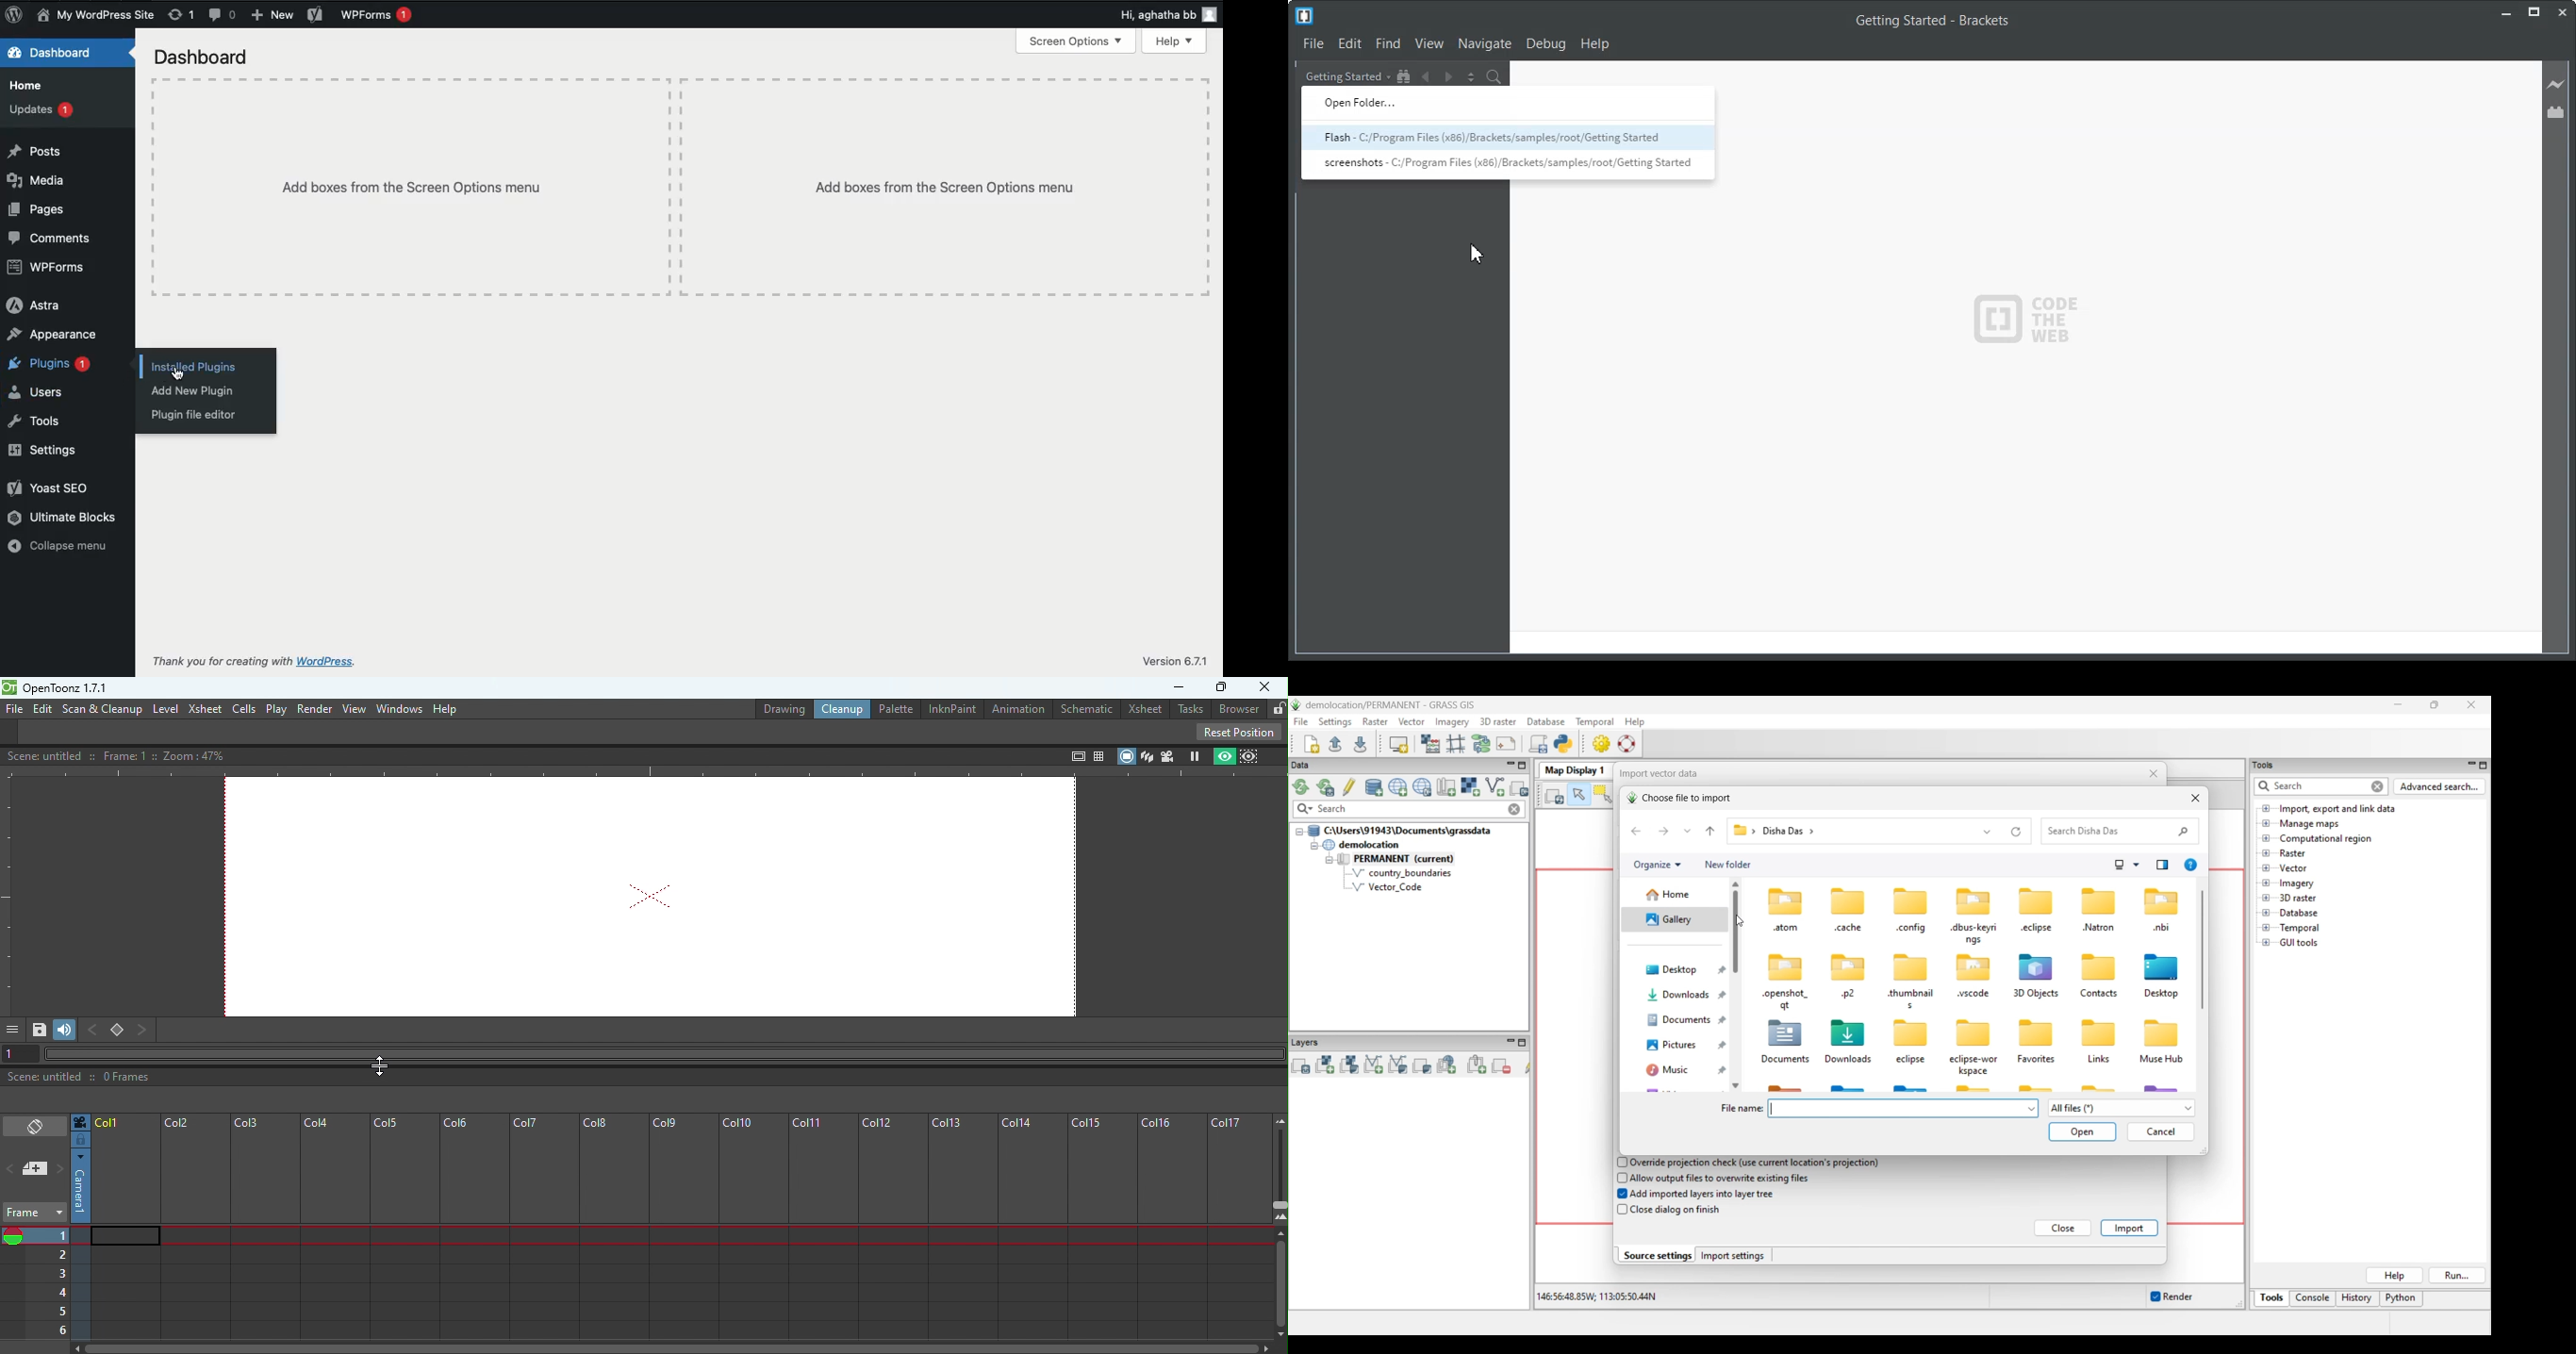 This screenshot has width=2576, height=1372. I want to click on Tools, so click(39, 422).